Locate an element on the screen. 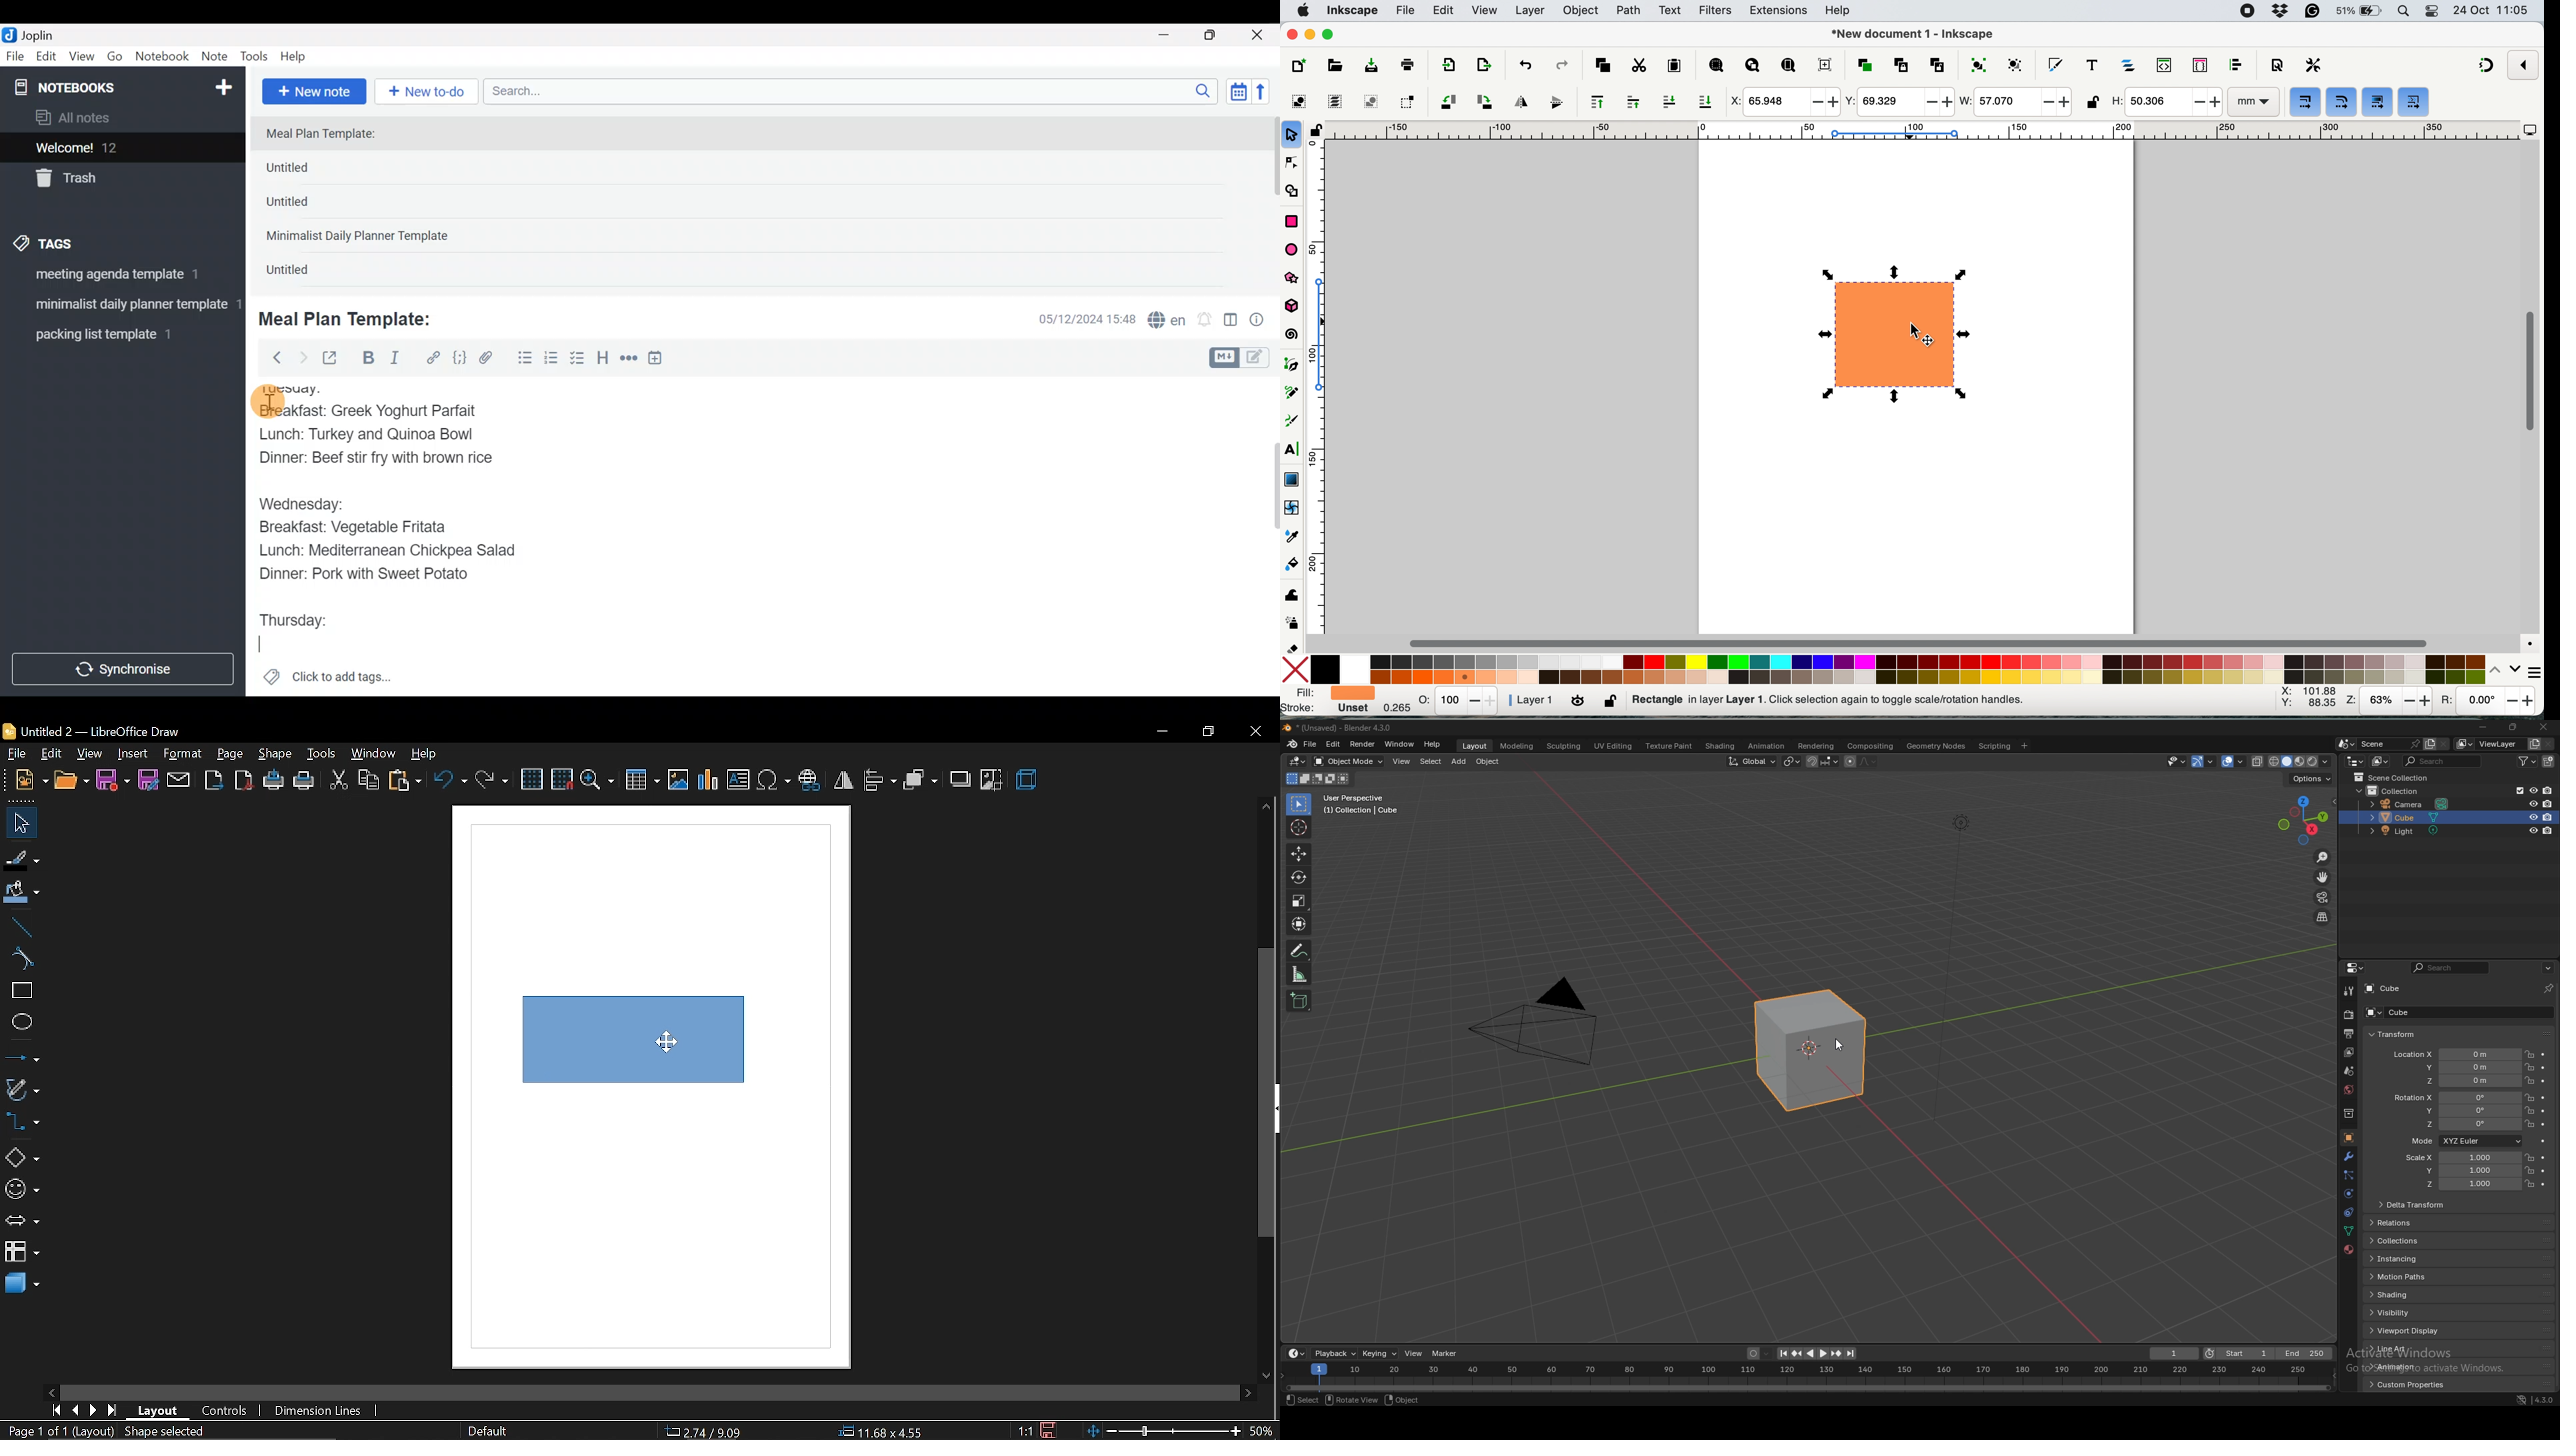 Image resolution: width=2576 pixels, height=1456 pixels. select is located at coordinates (19, 823).